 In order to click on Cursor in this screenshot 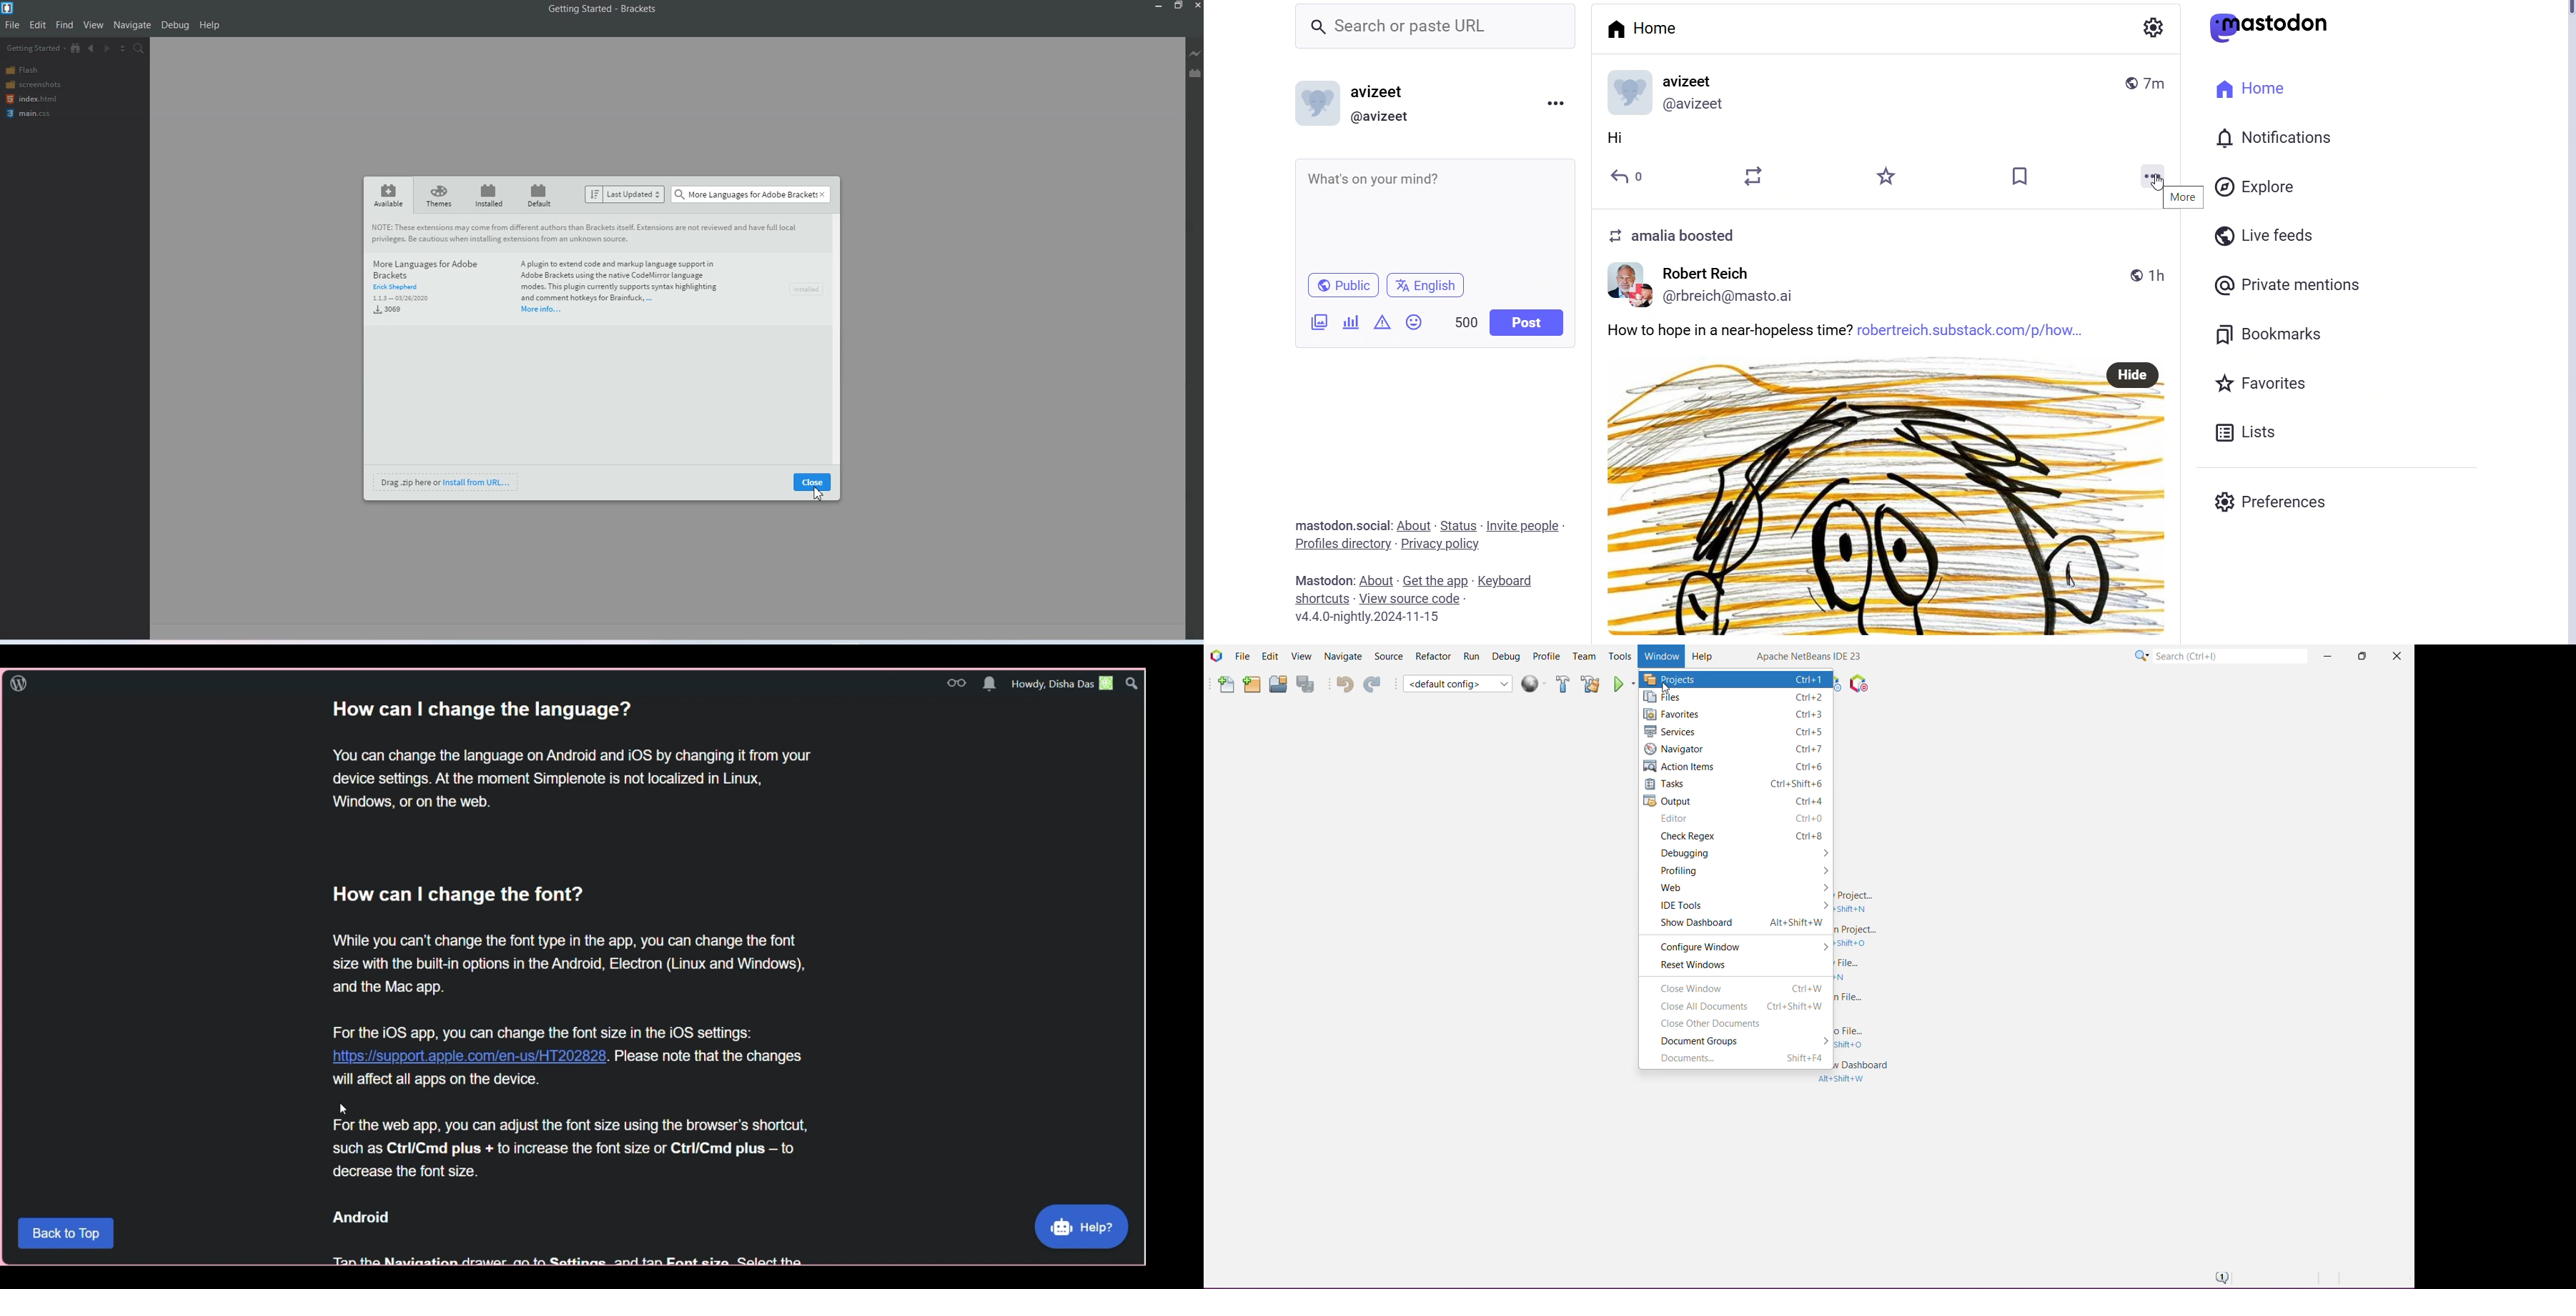, I will do `click(818, 494)`.